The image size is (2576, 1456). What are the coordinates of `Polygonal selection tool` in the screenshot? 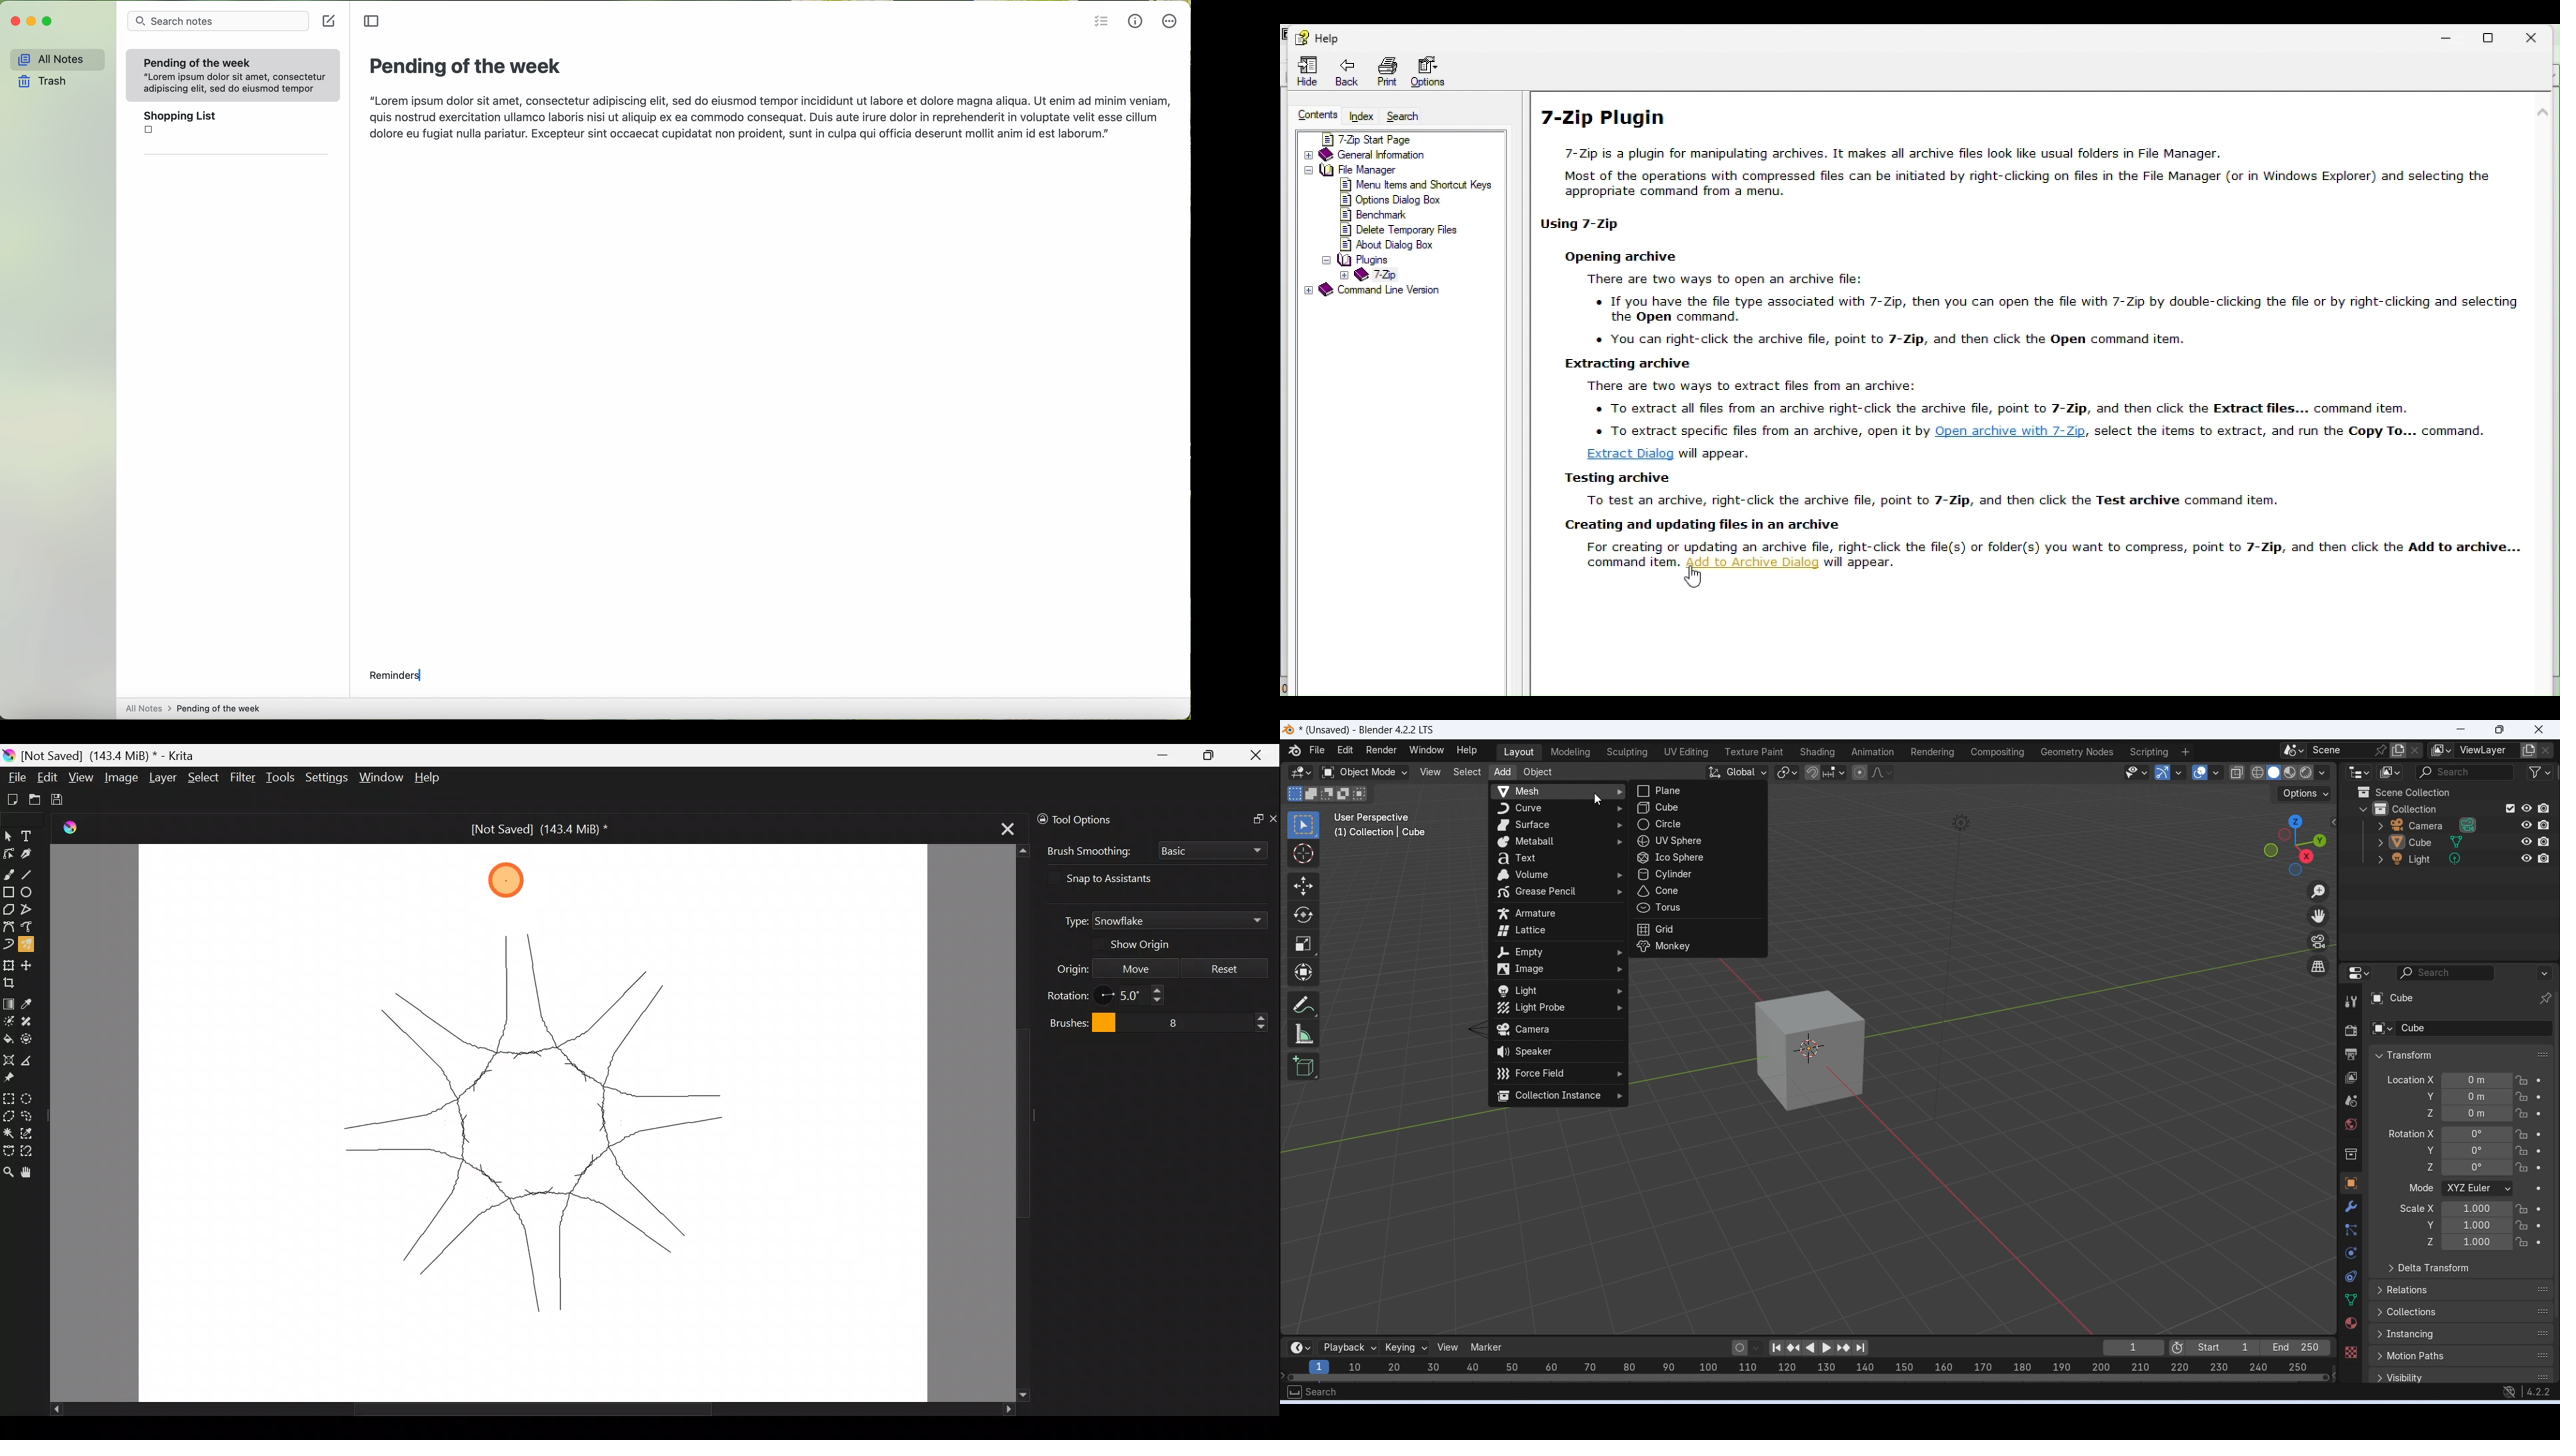 It's located at (9, 1115).